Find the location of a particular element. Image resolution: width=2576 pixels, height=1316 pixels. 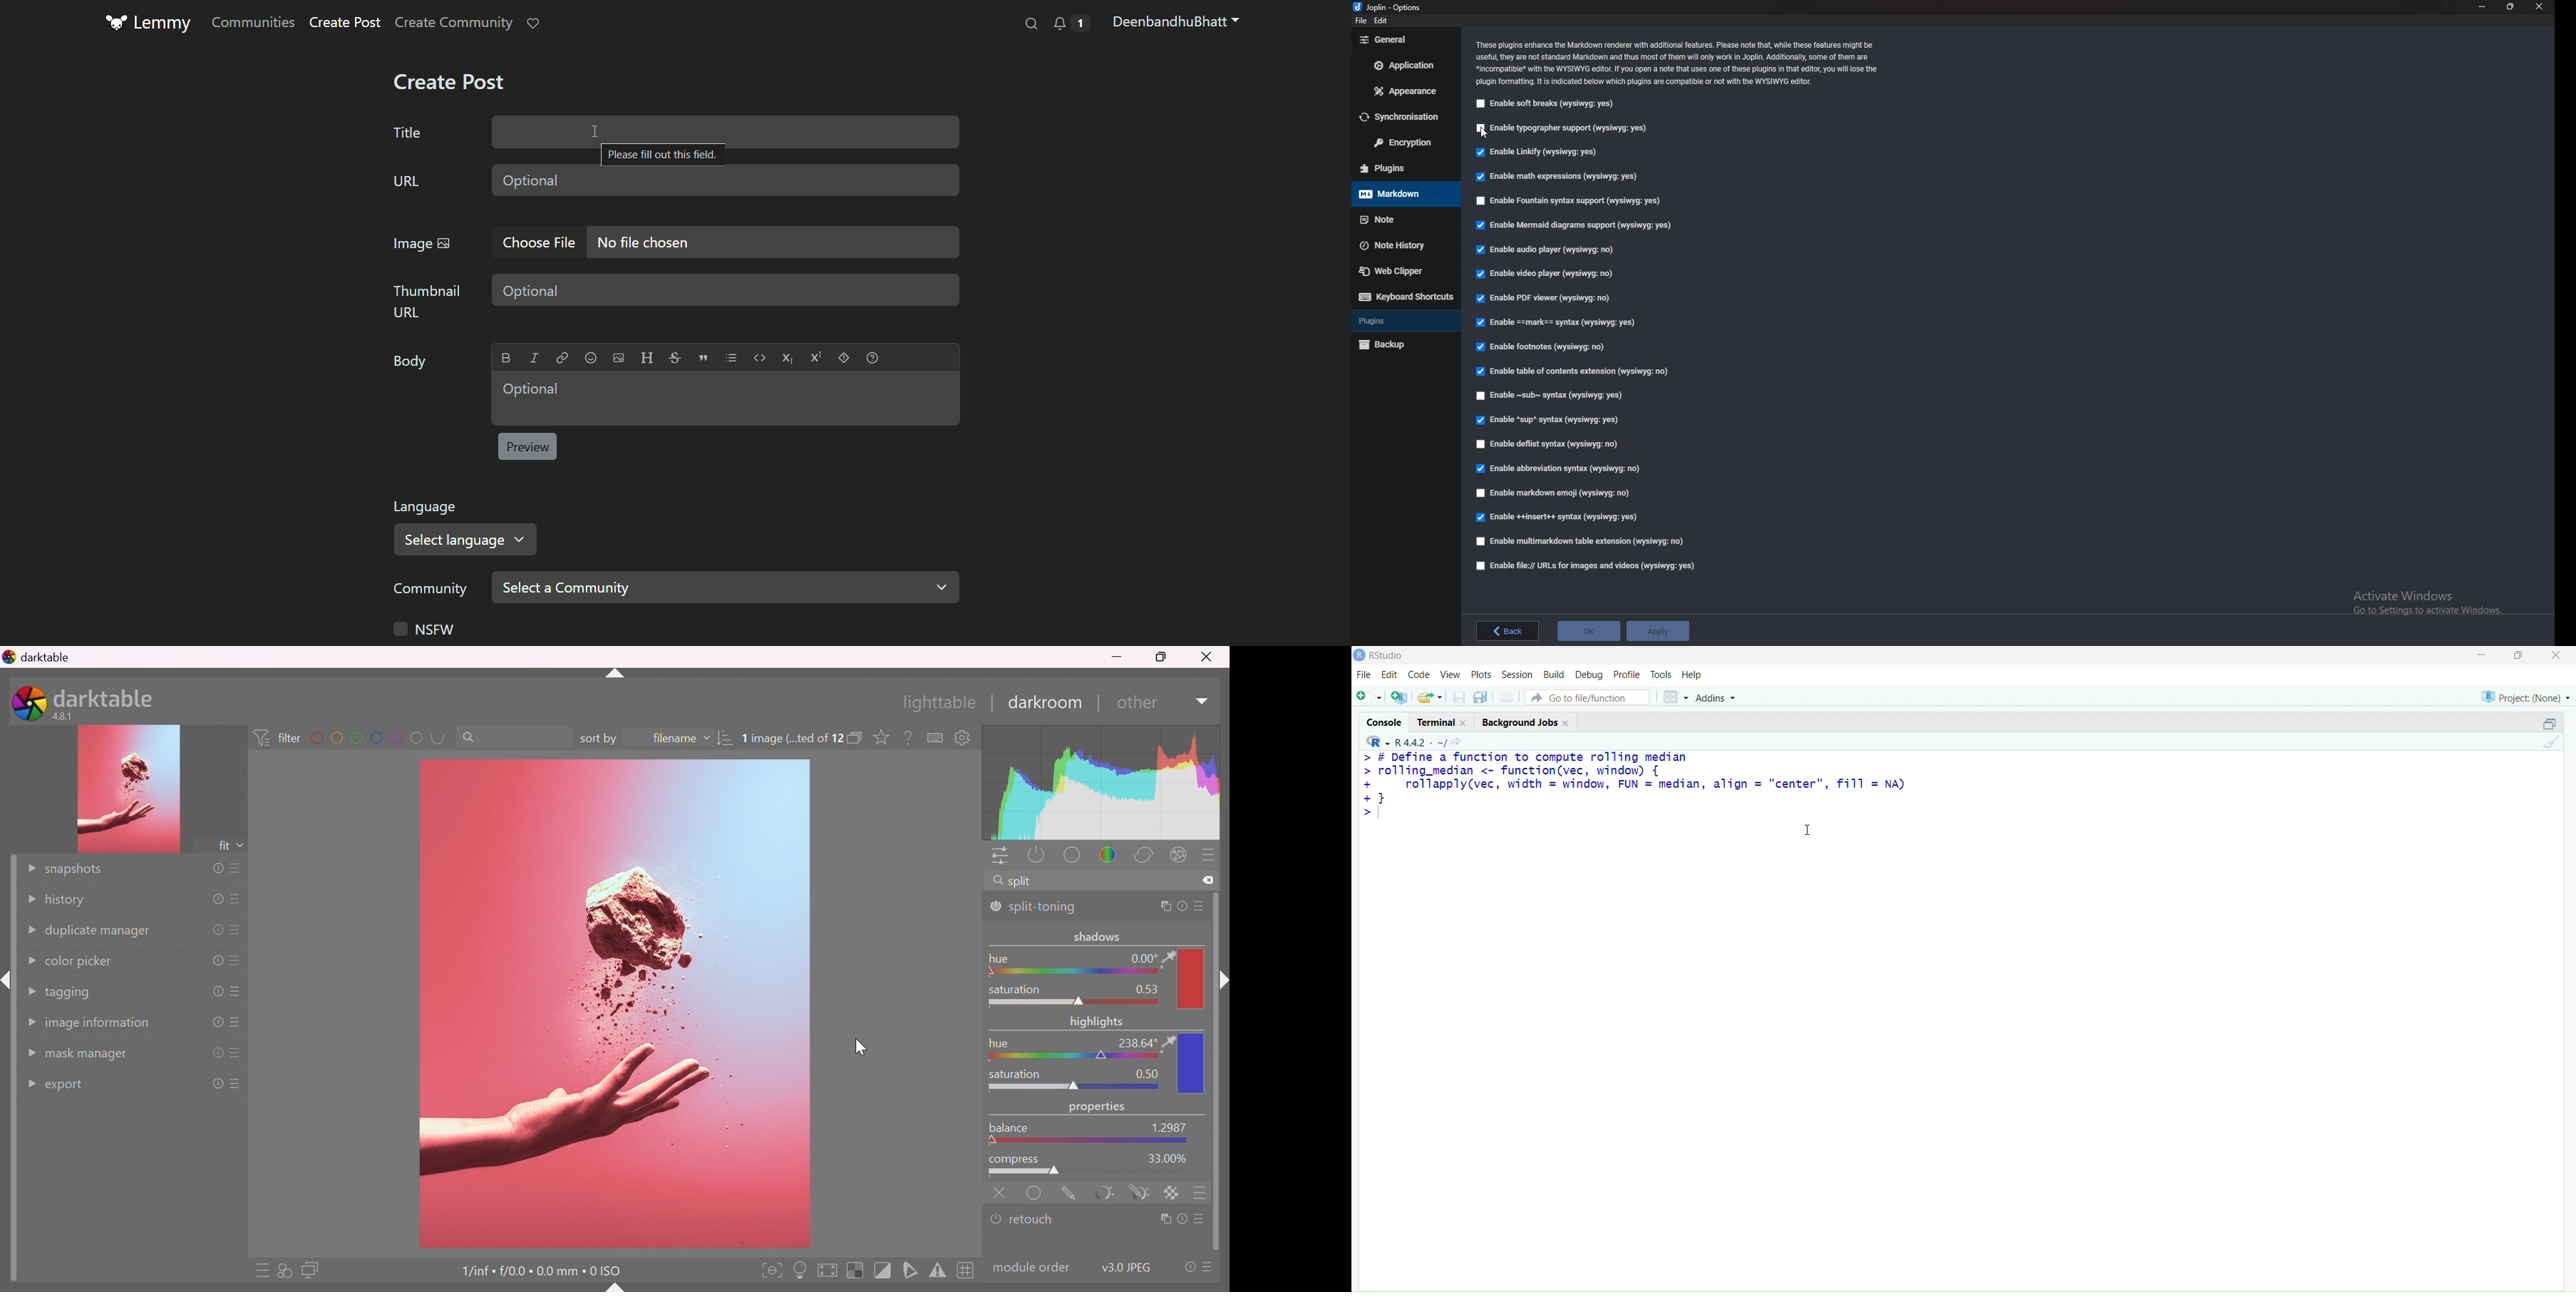

Body is located at coordinates (407, 362).